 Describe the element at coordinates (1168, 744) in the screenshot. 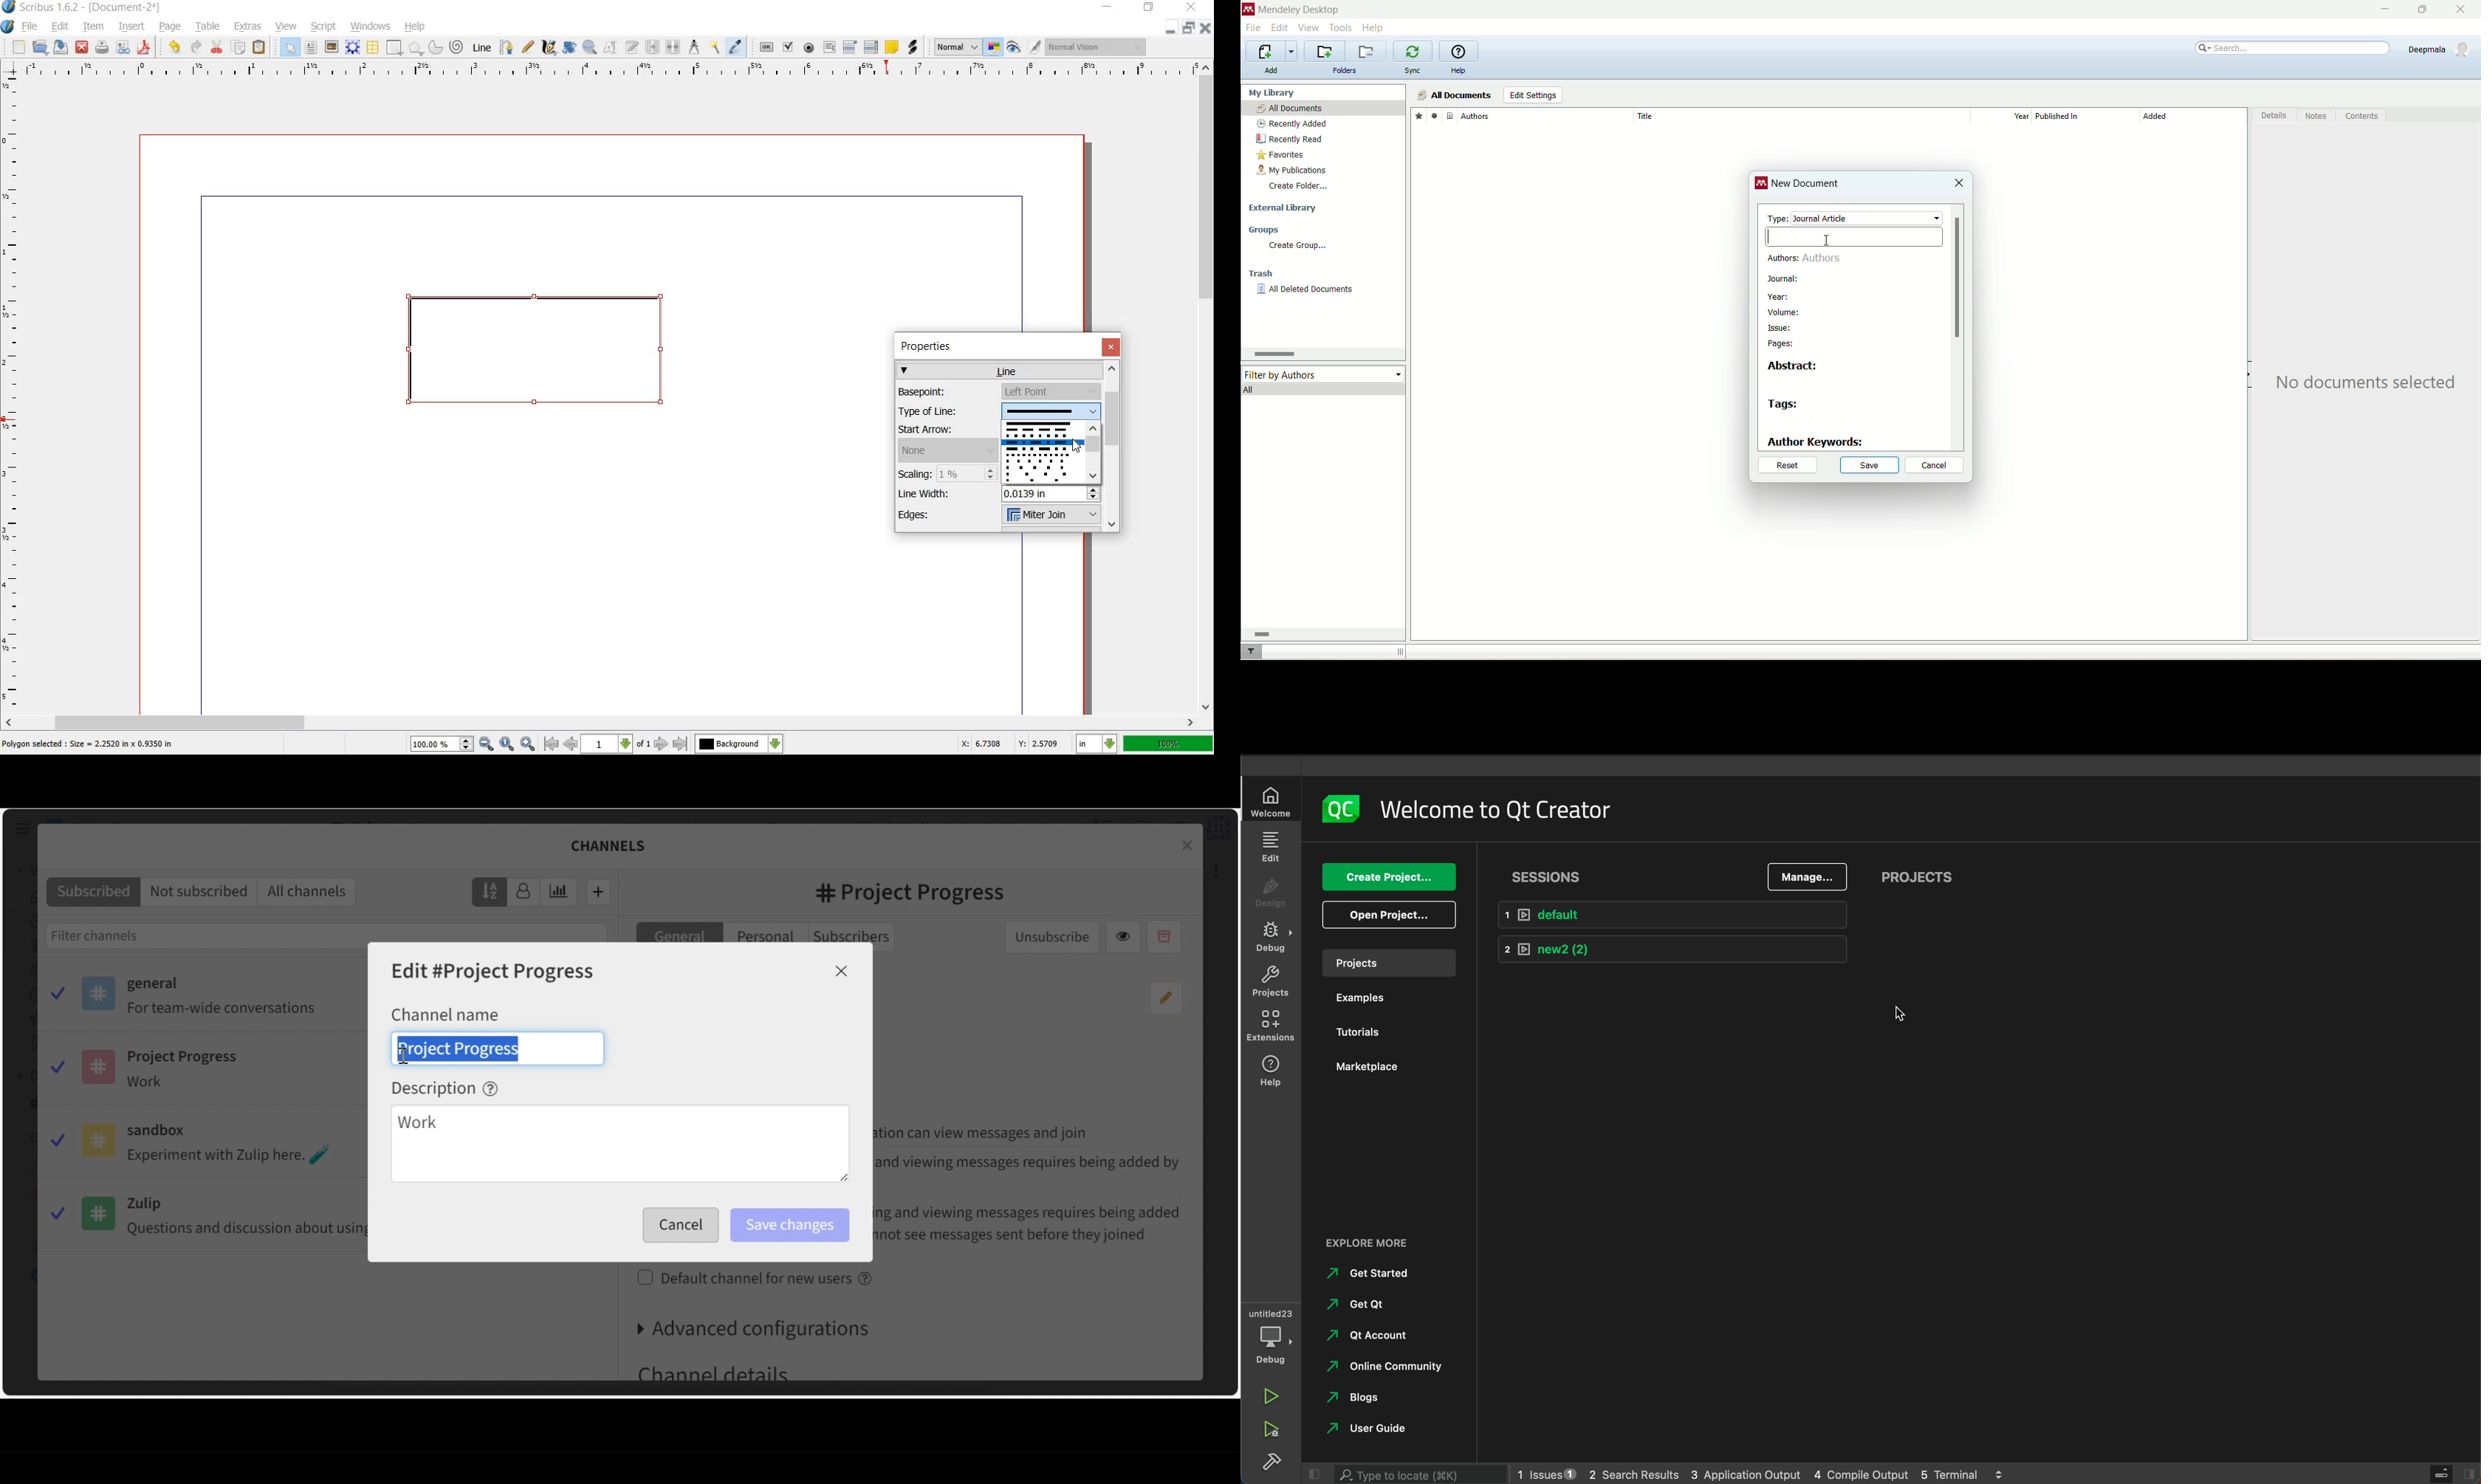

I see `100%` at that location.